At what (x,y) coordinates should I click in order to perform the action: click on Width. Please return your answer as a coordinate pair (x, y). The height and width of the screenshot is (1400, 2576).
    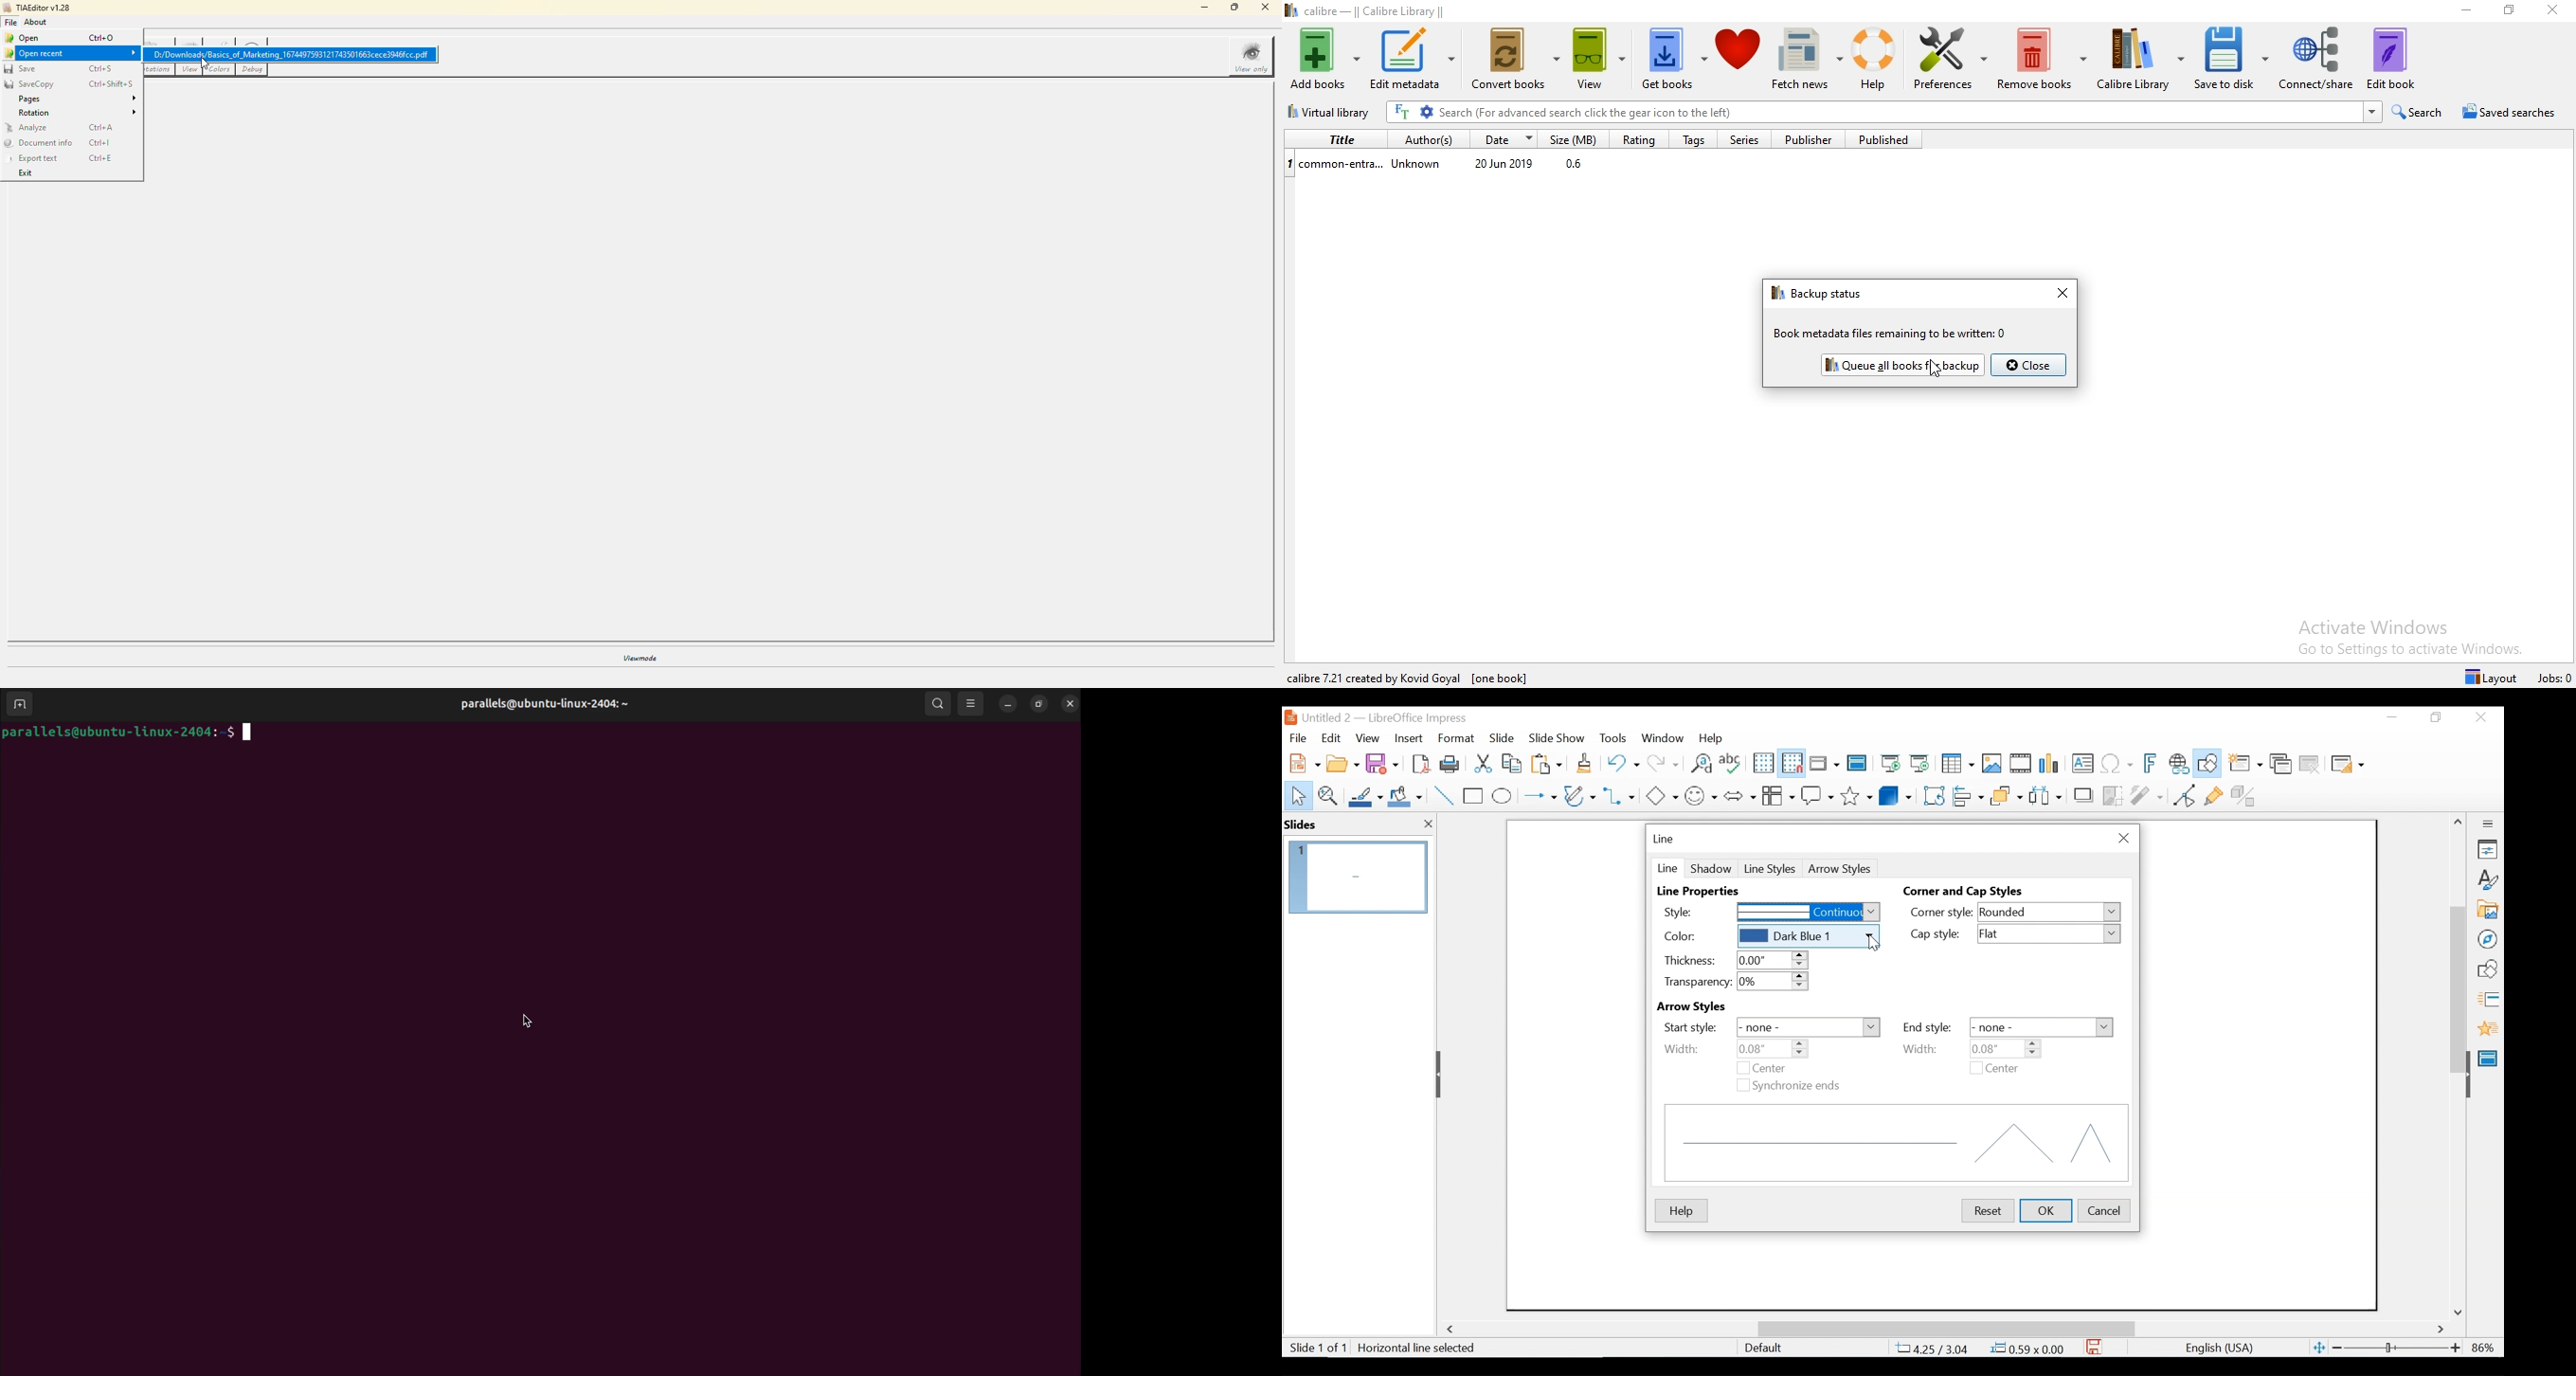
    Looking at the image, I should click on (1682, 1049).